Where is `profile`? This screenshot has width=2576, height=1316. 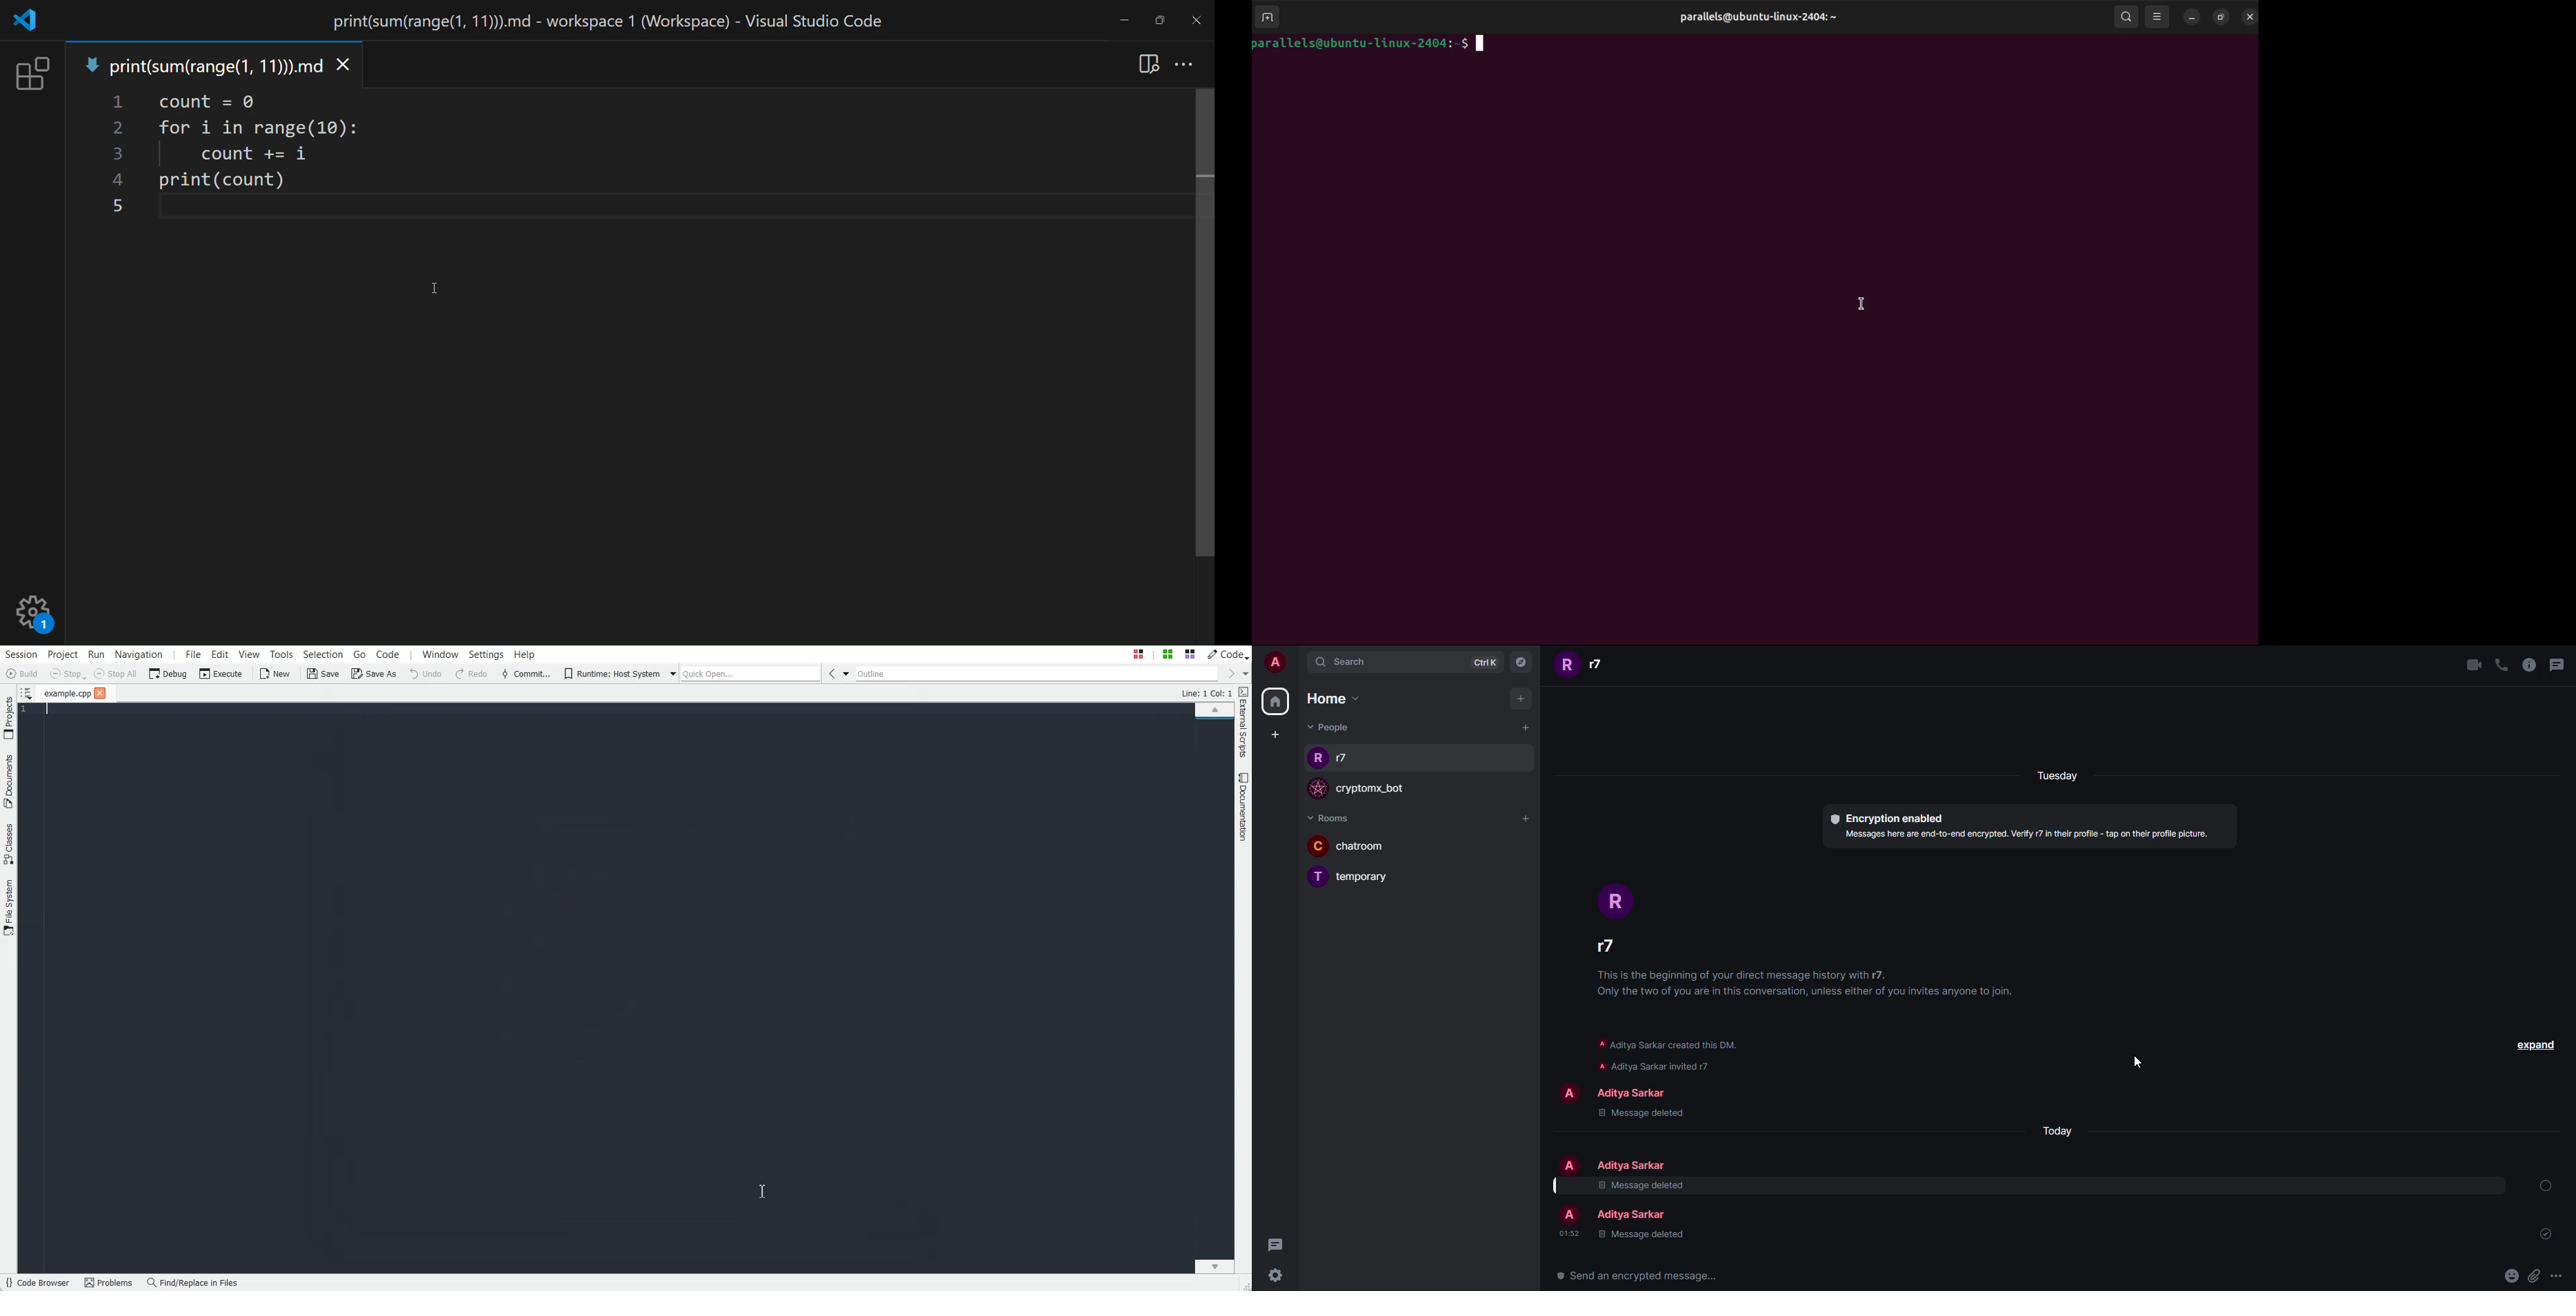
profile is located at coordinates (1568, 1216).